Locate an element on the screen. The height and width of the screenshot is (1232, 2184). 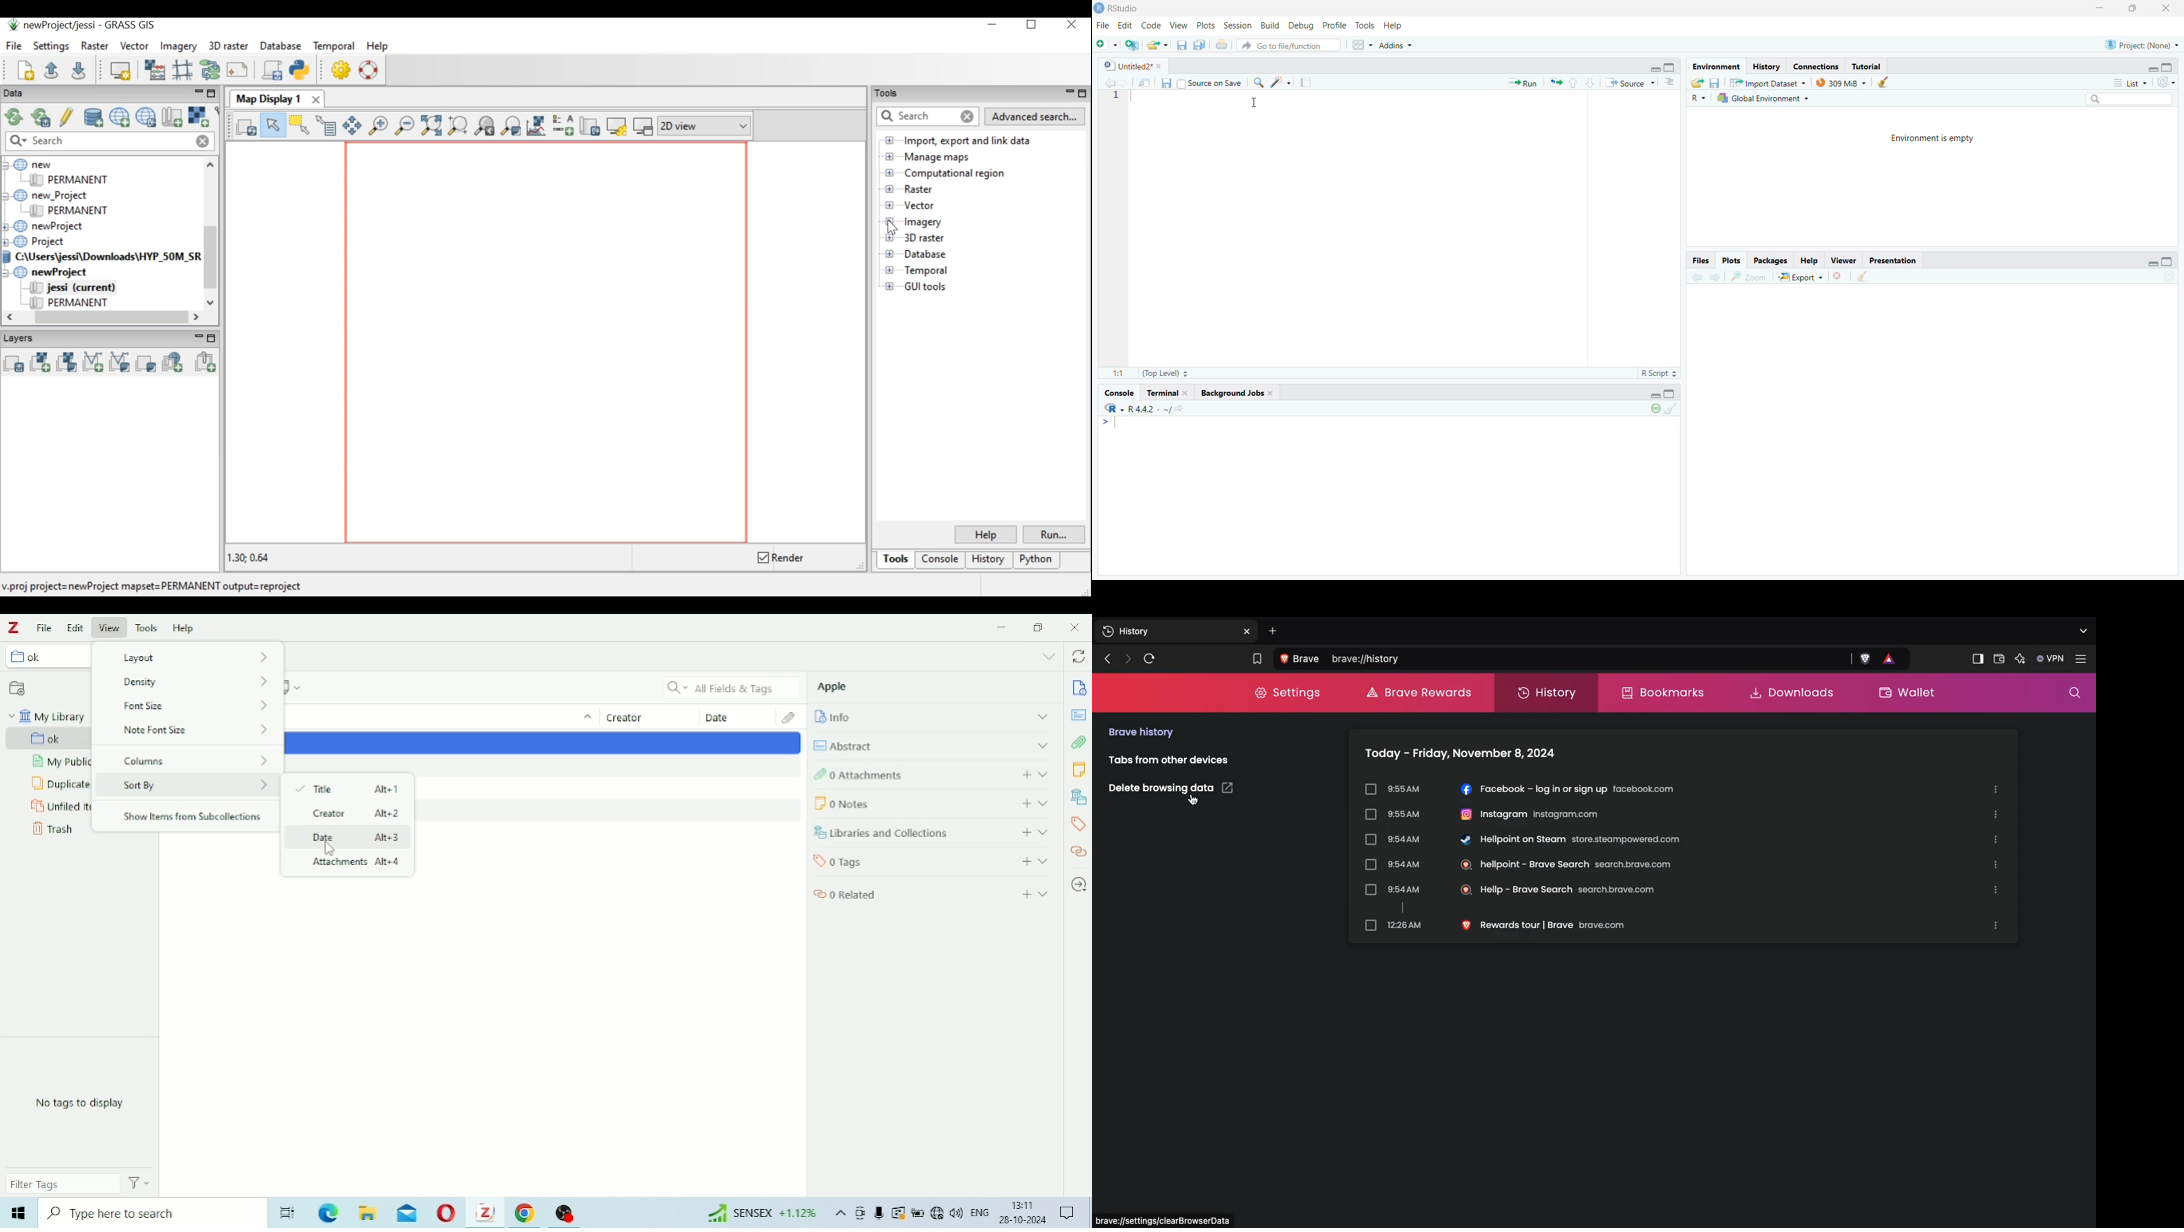
Related is located at coordinates (863, 895).